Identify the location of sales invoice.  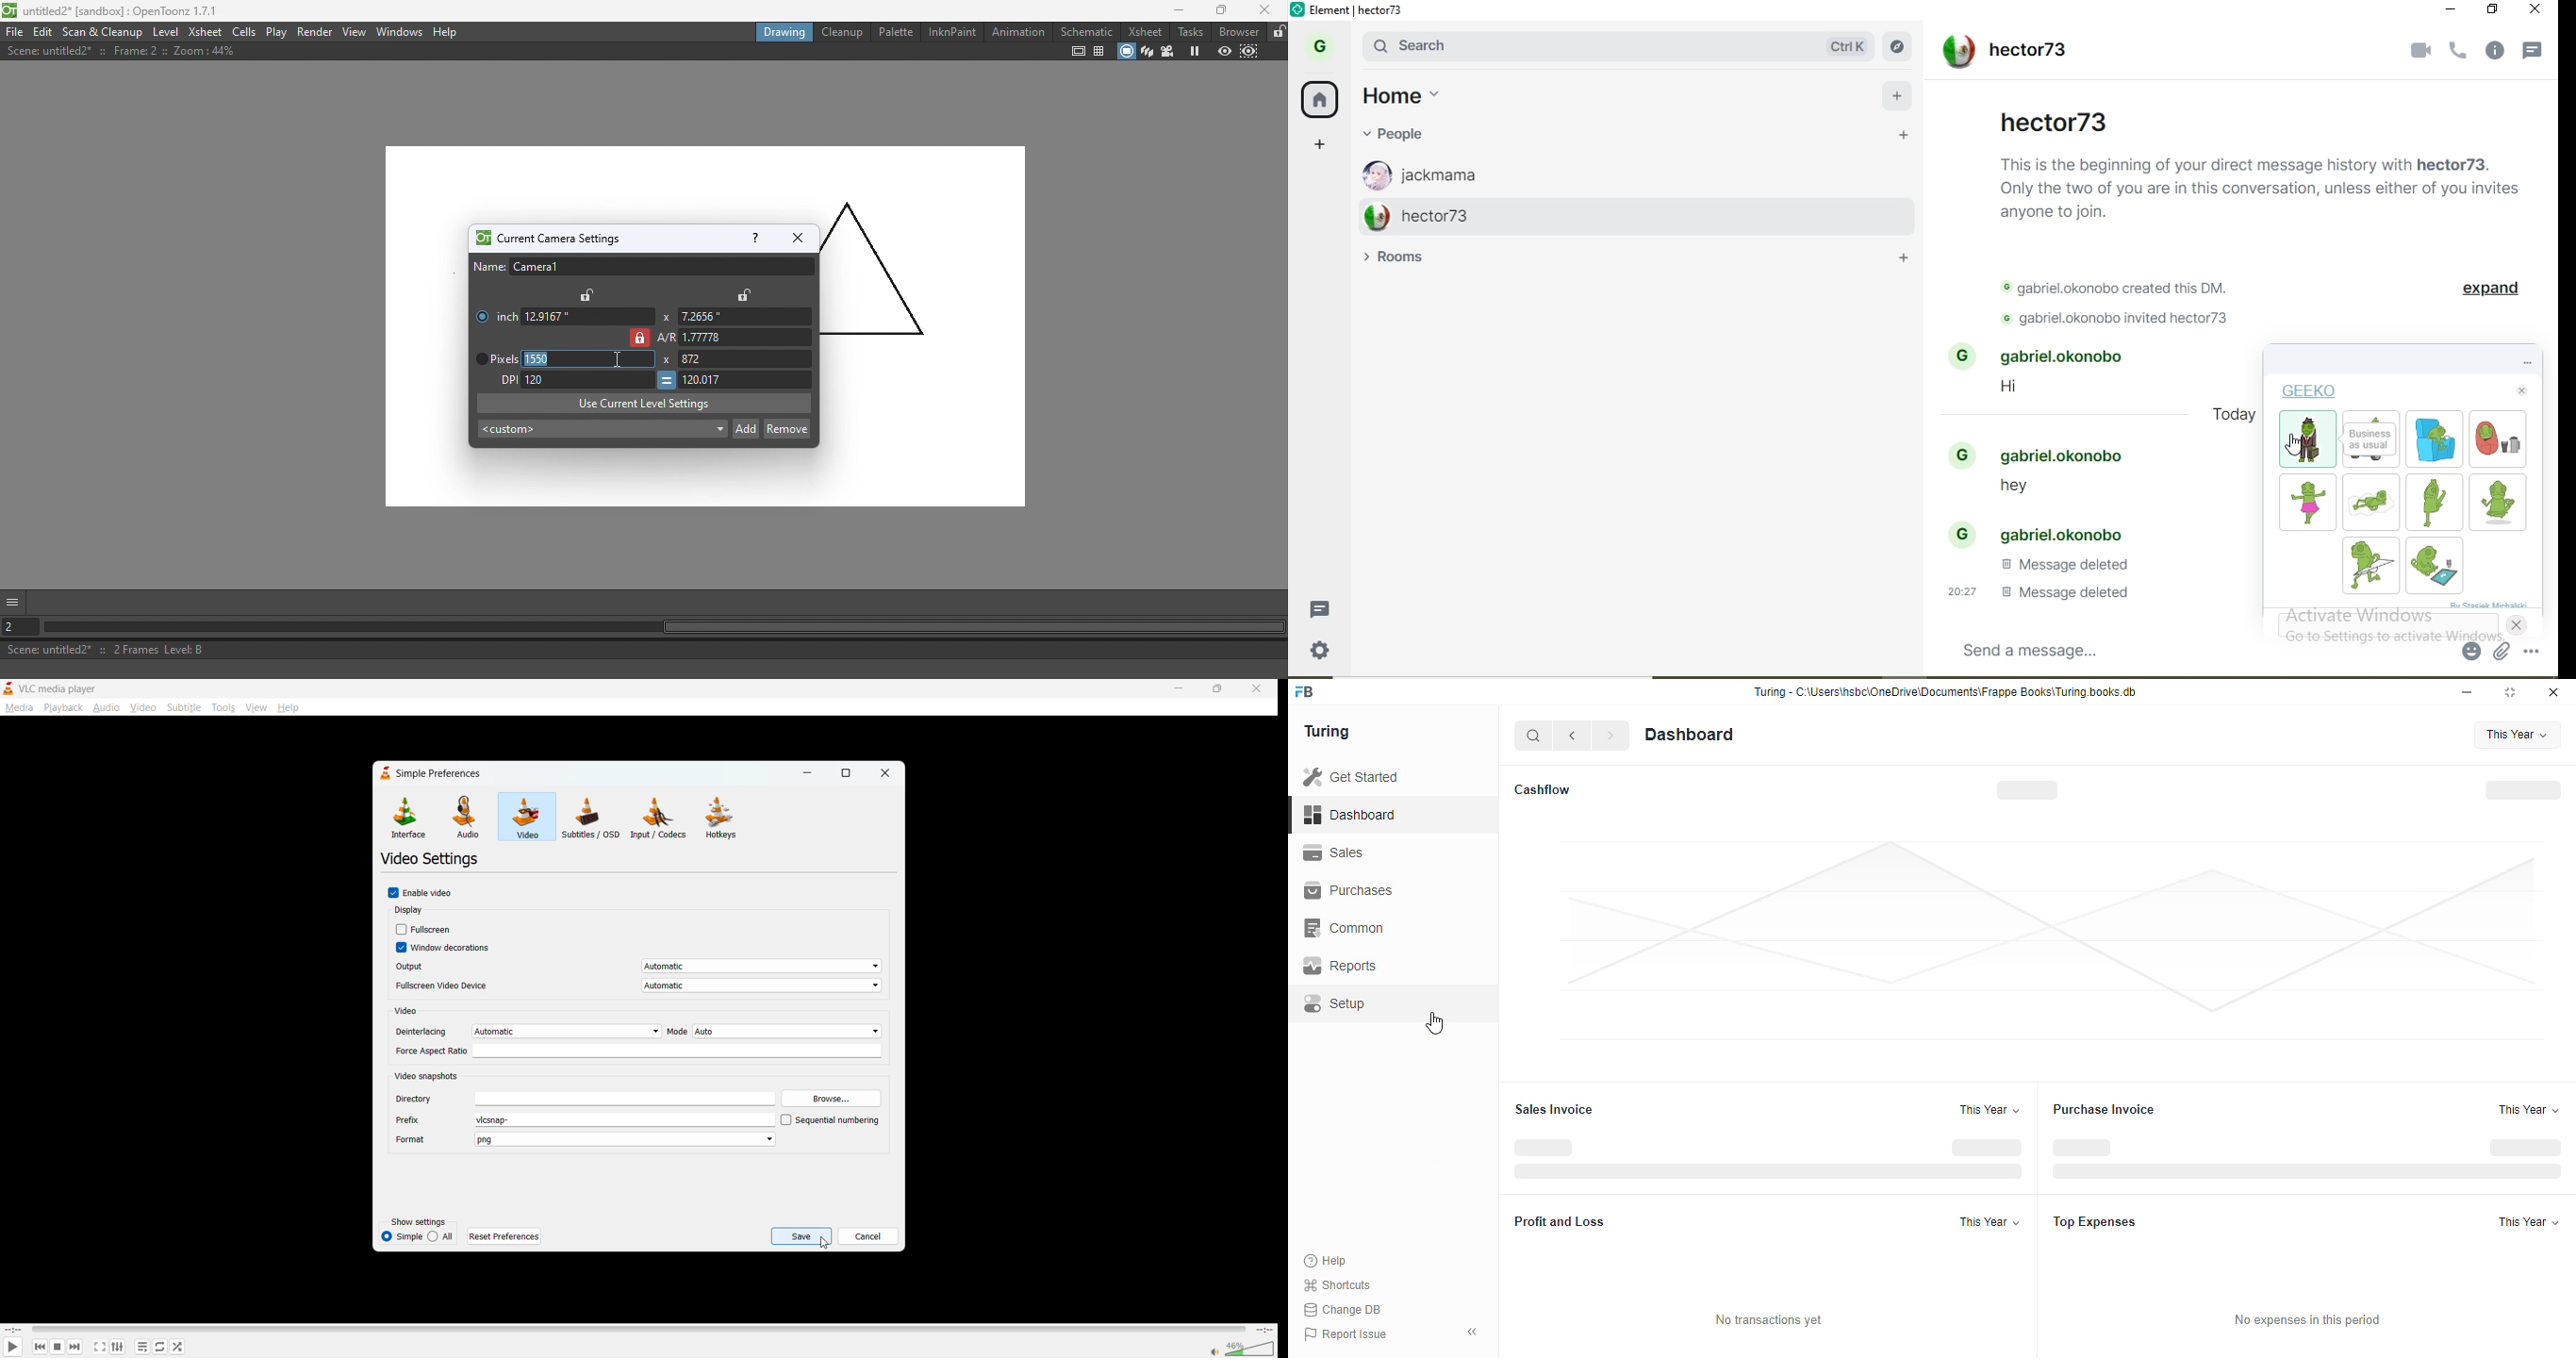
(1554, 1110).